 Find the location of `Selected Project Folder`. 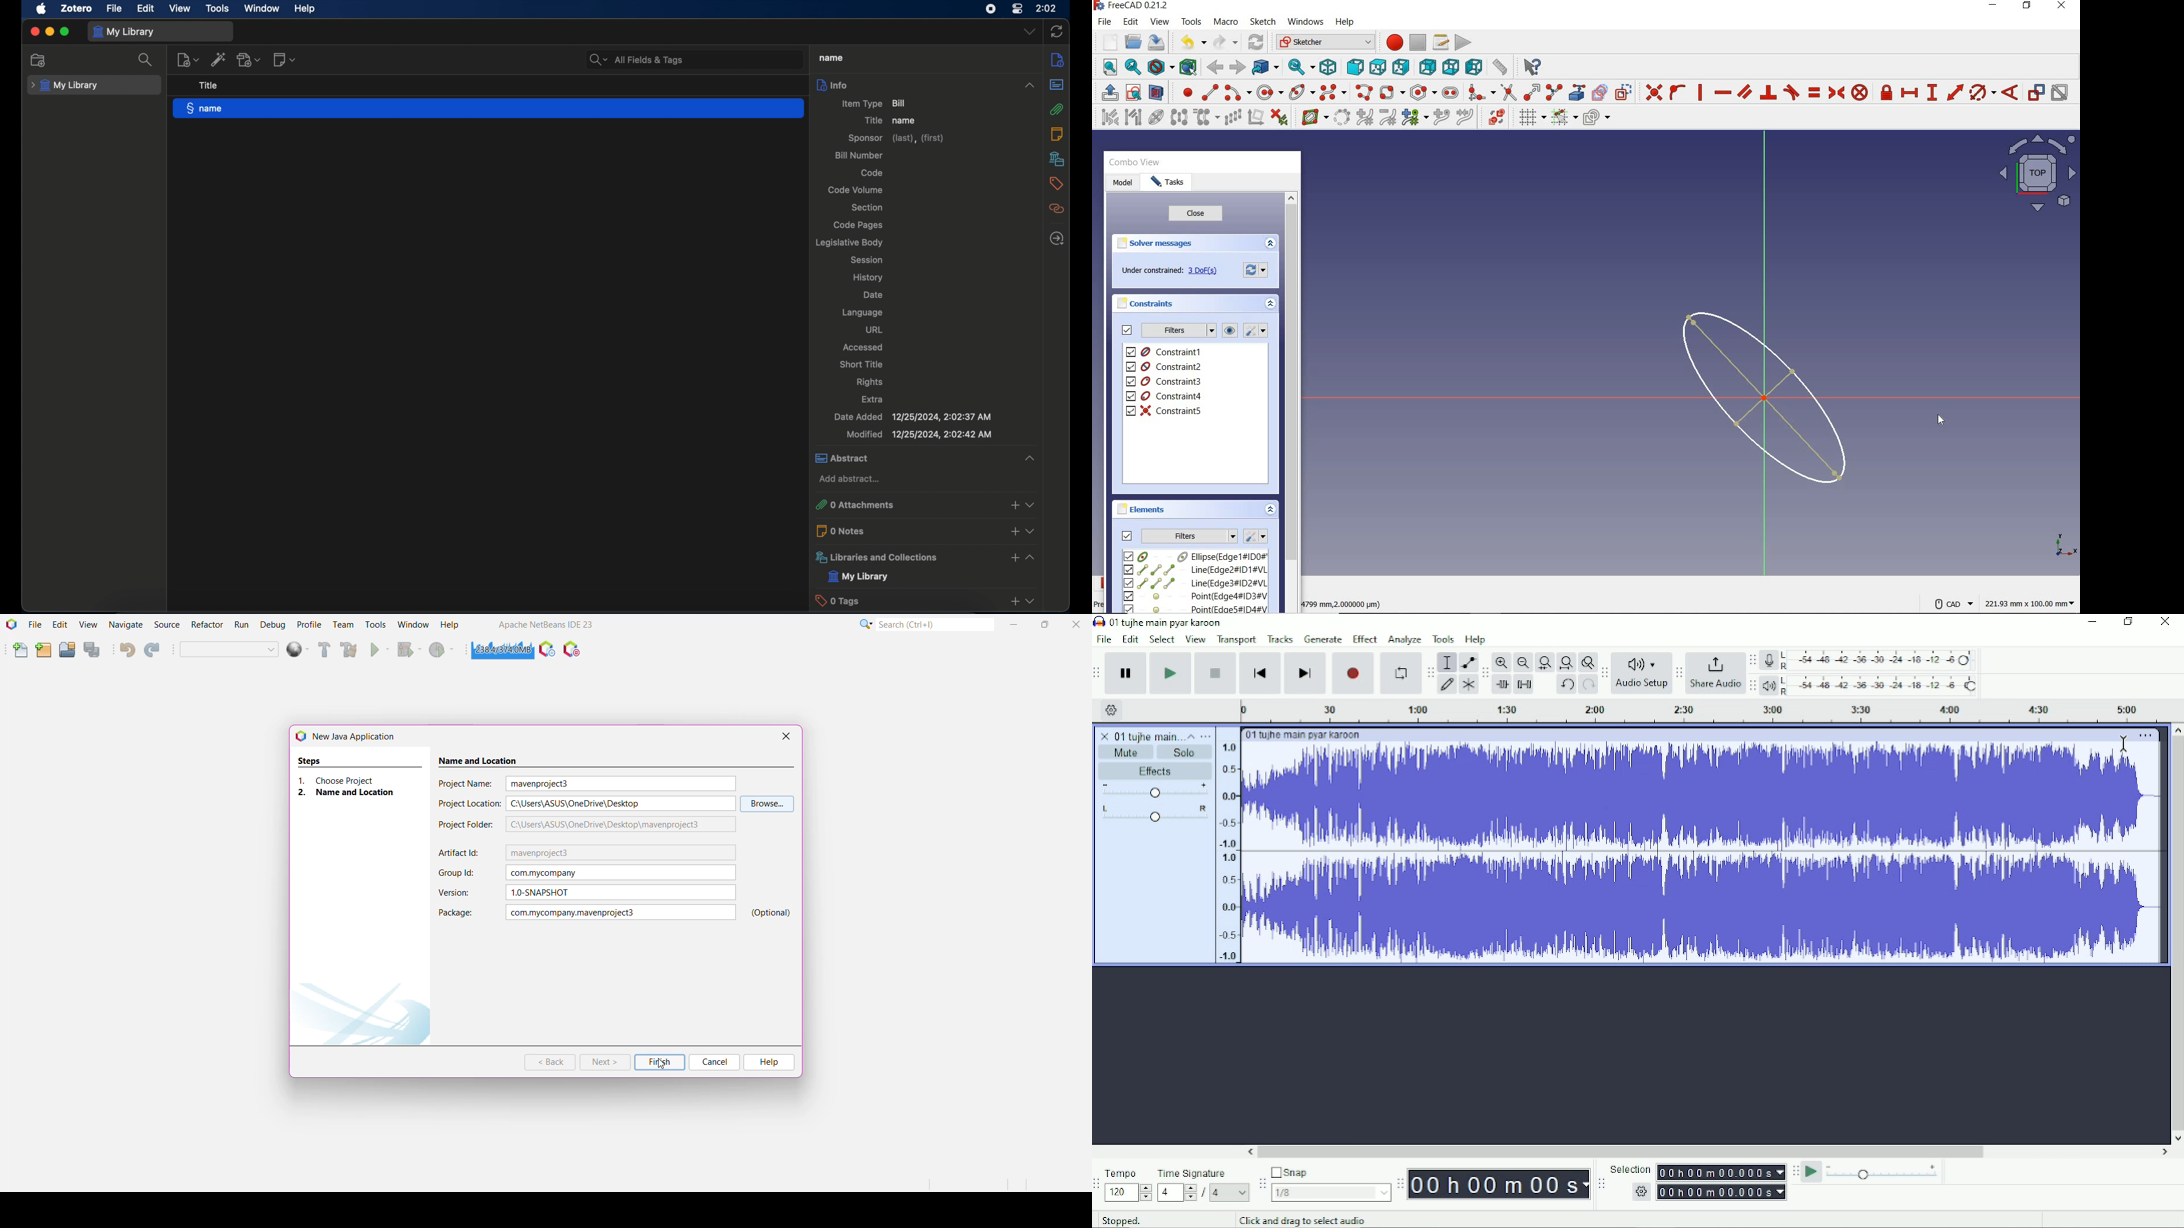

Selected Project Folder is located at coordinates (621, 825).